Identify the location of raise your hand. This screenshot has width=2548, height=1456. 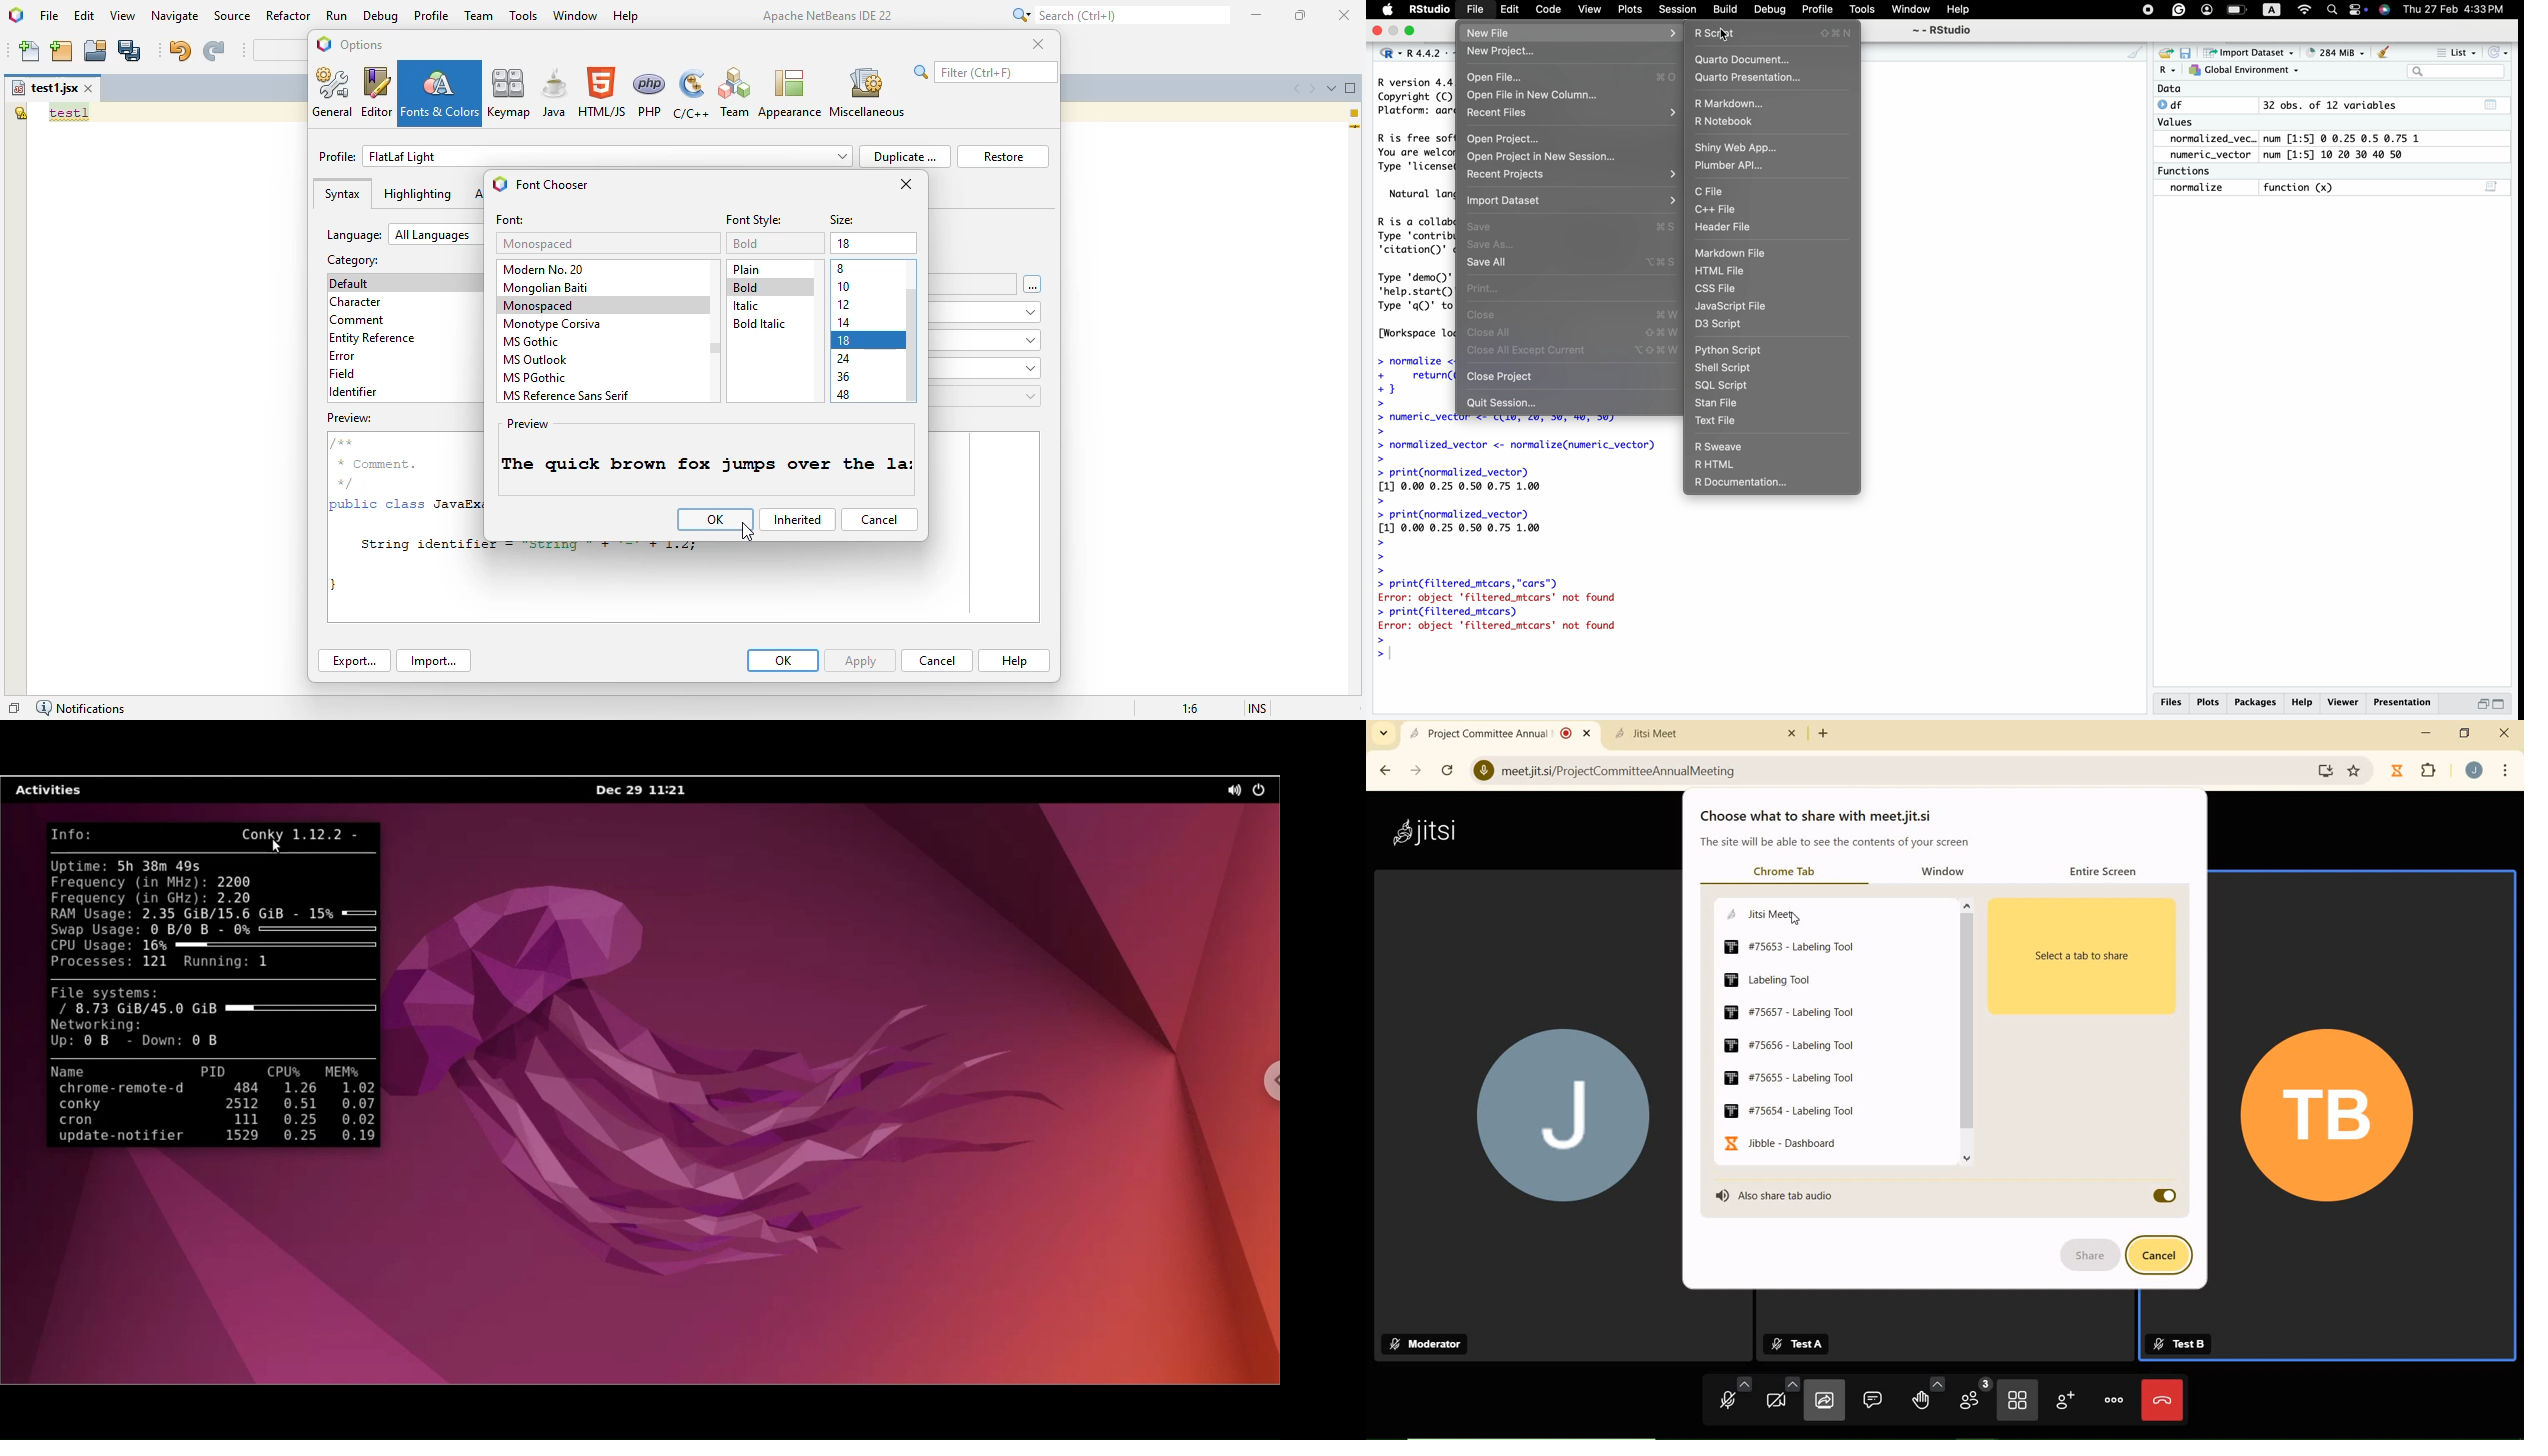
(1928, 1394).